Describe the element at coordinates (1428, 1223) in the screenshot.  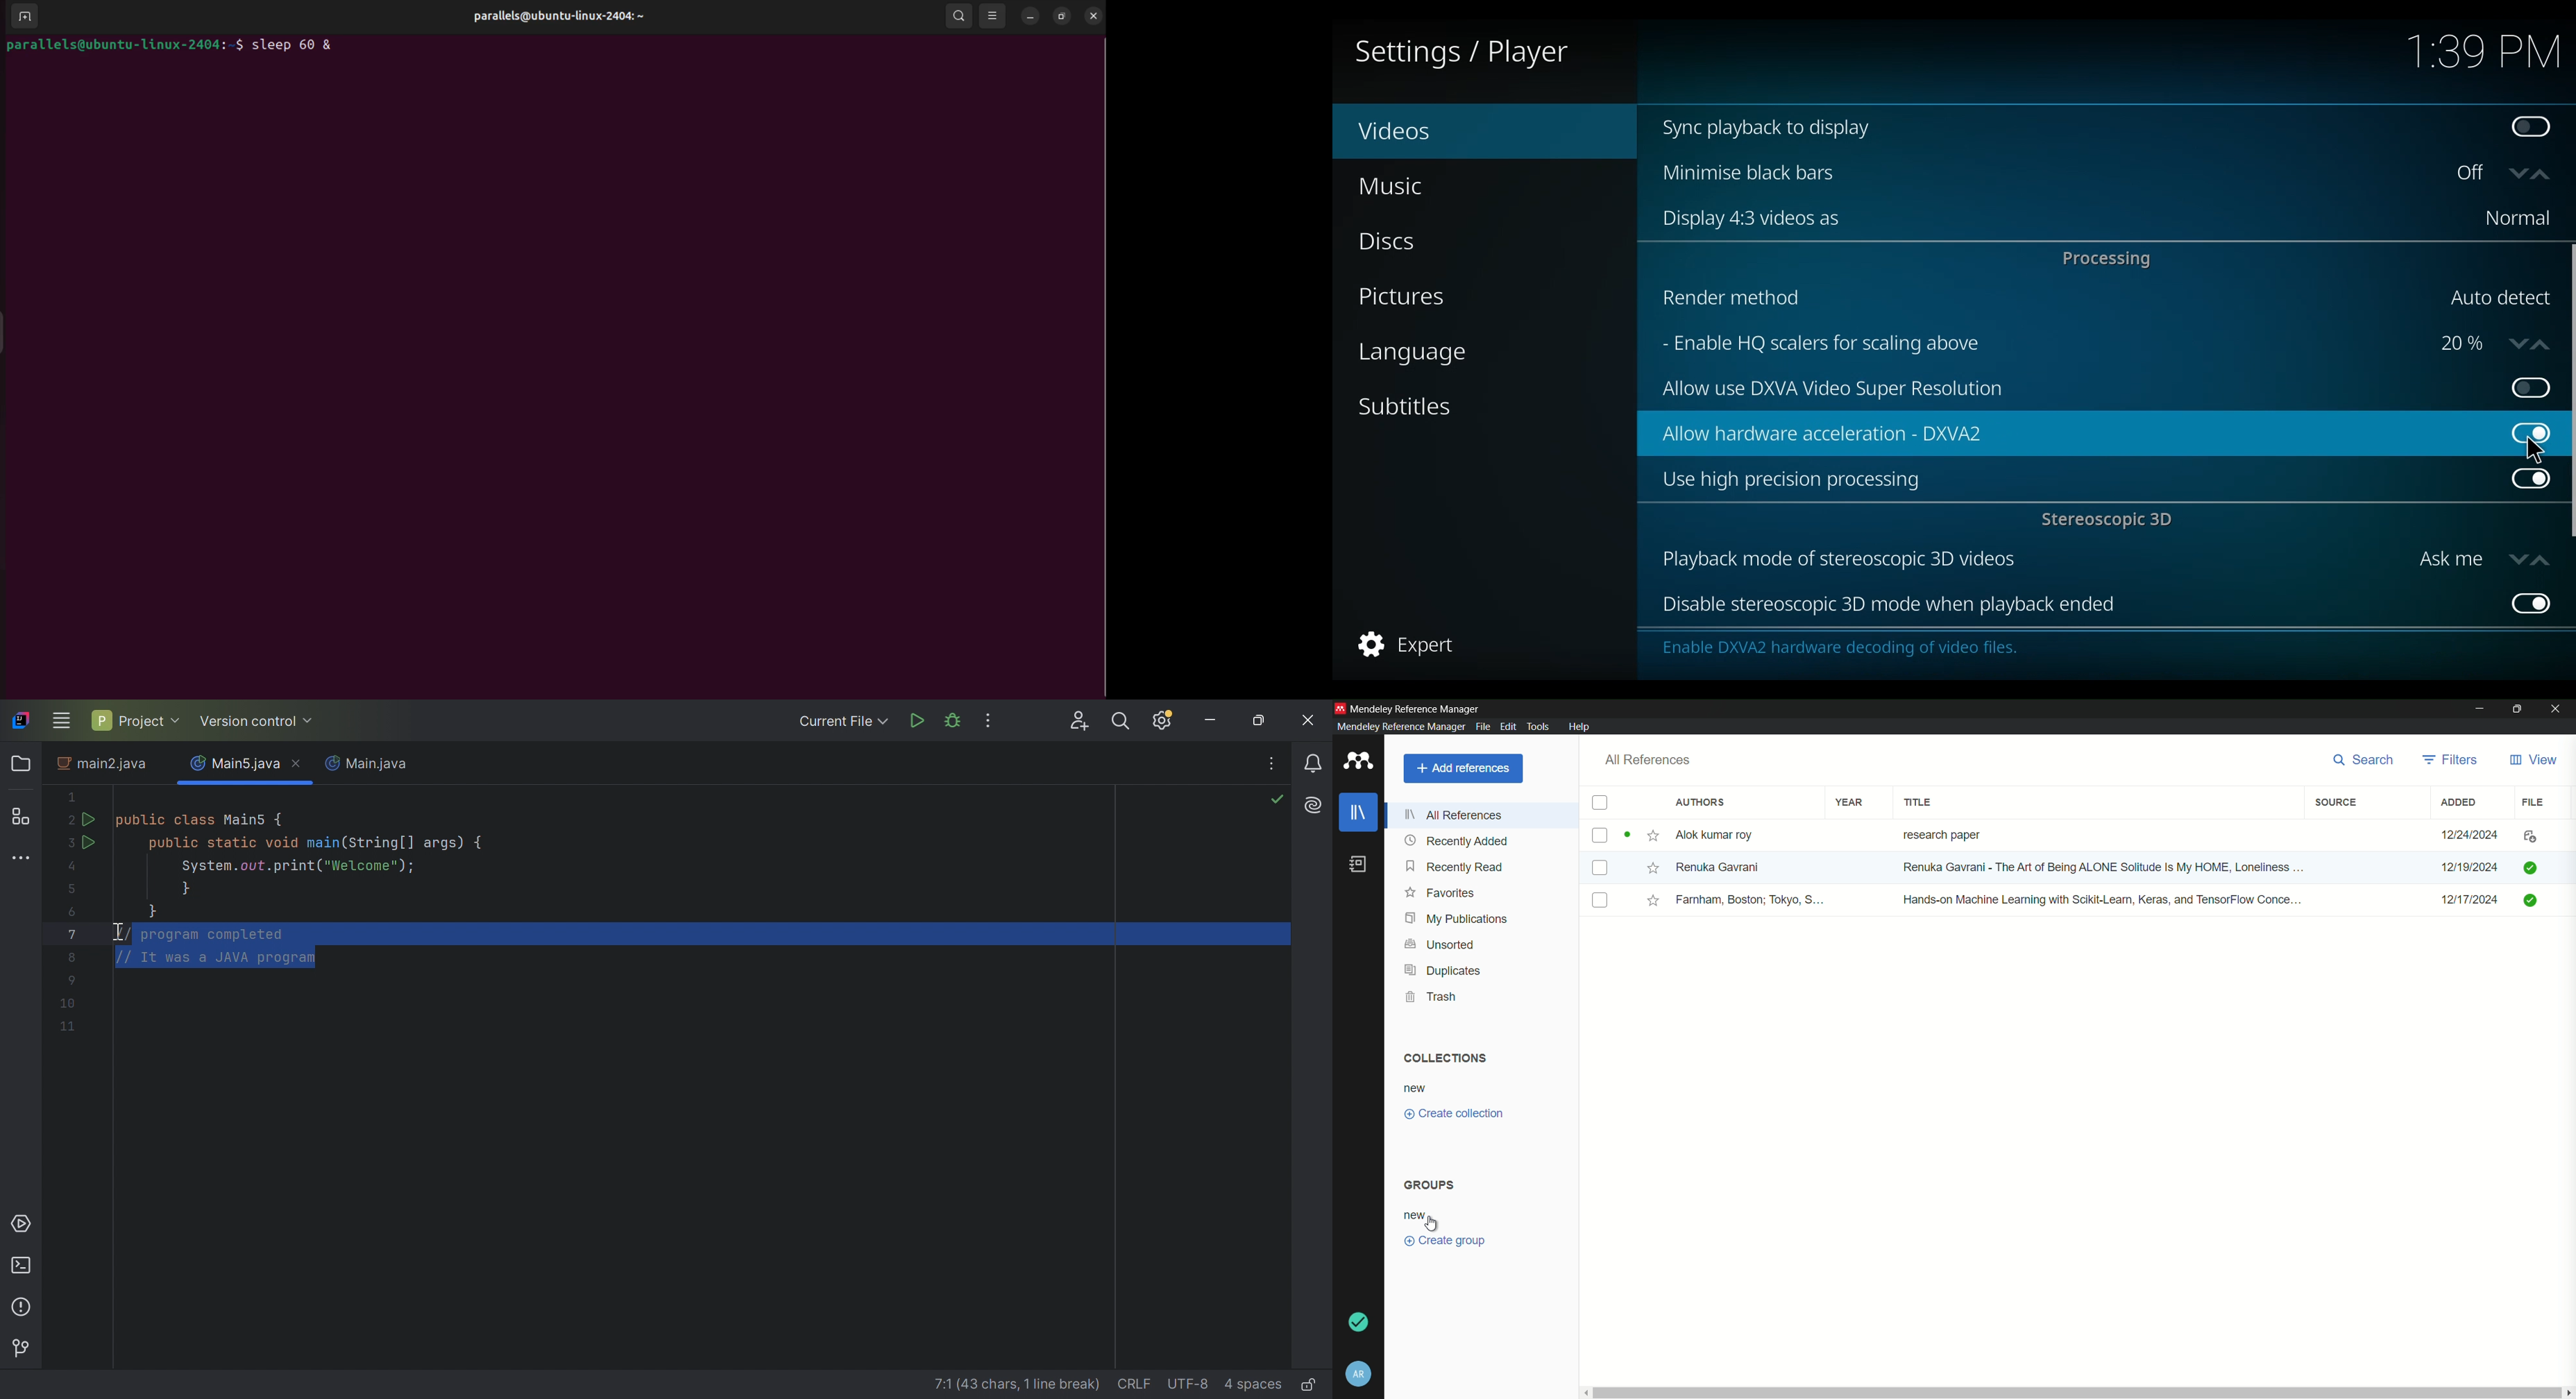
I see `cursor` at that location.